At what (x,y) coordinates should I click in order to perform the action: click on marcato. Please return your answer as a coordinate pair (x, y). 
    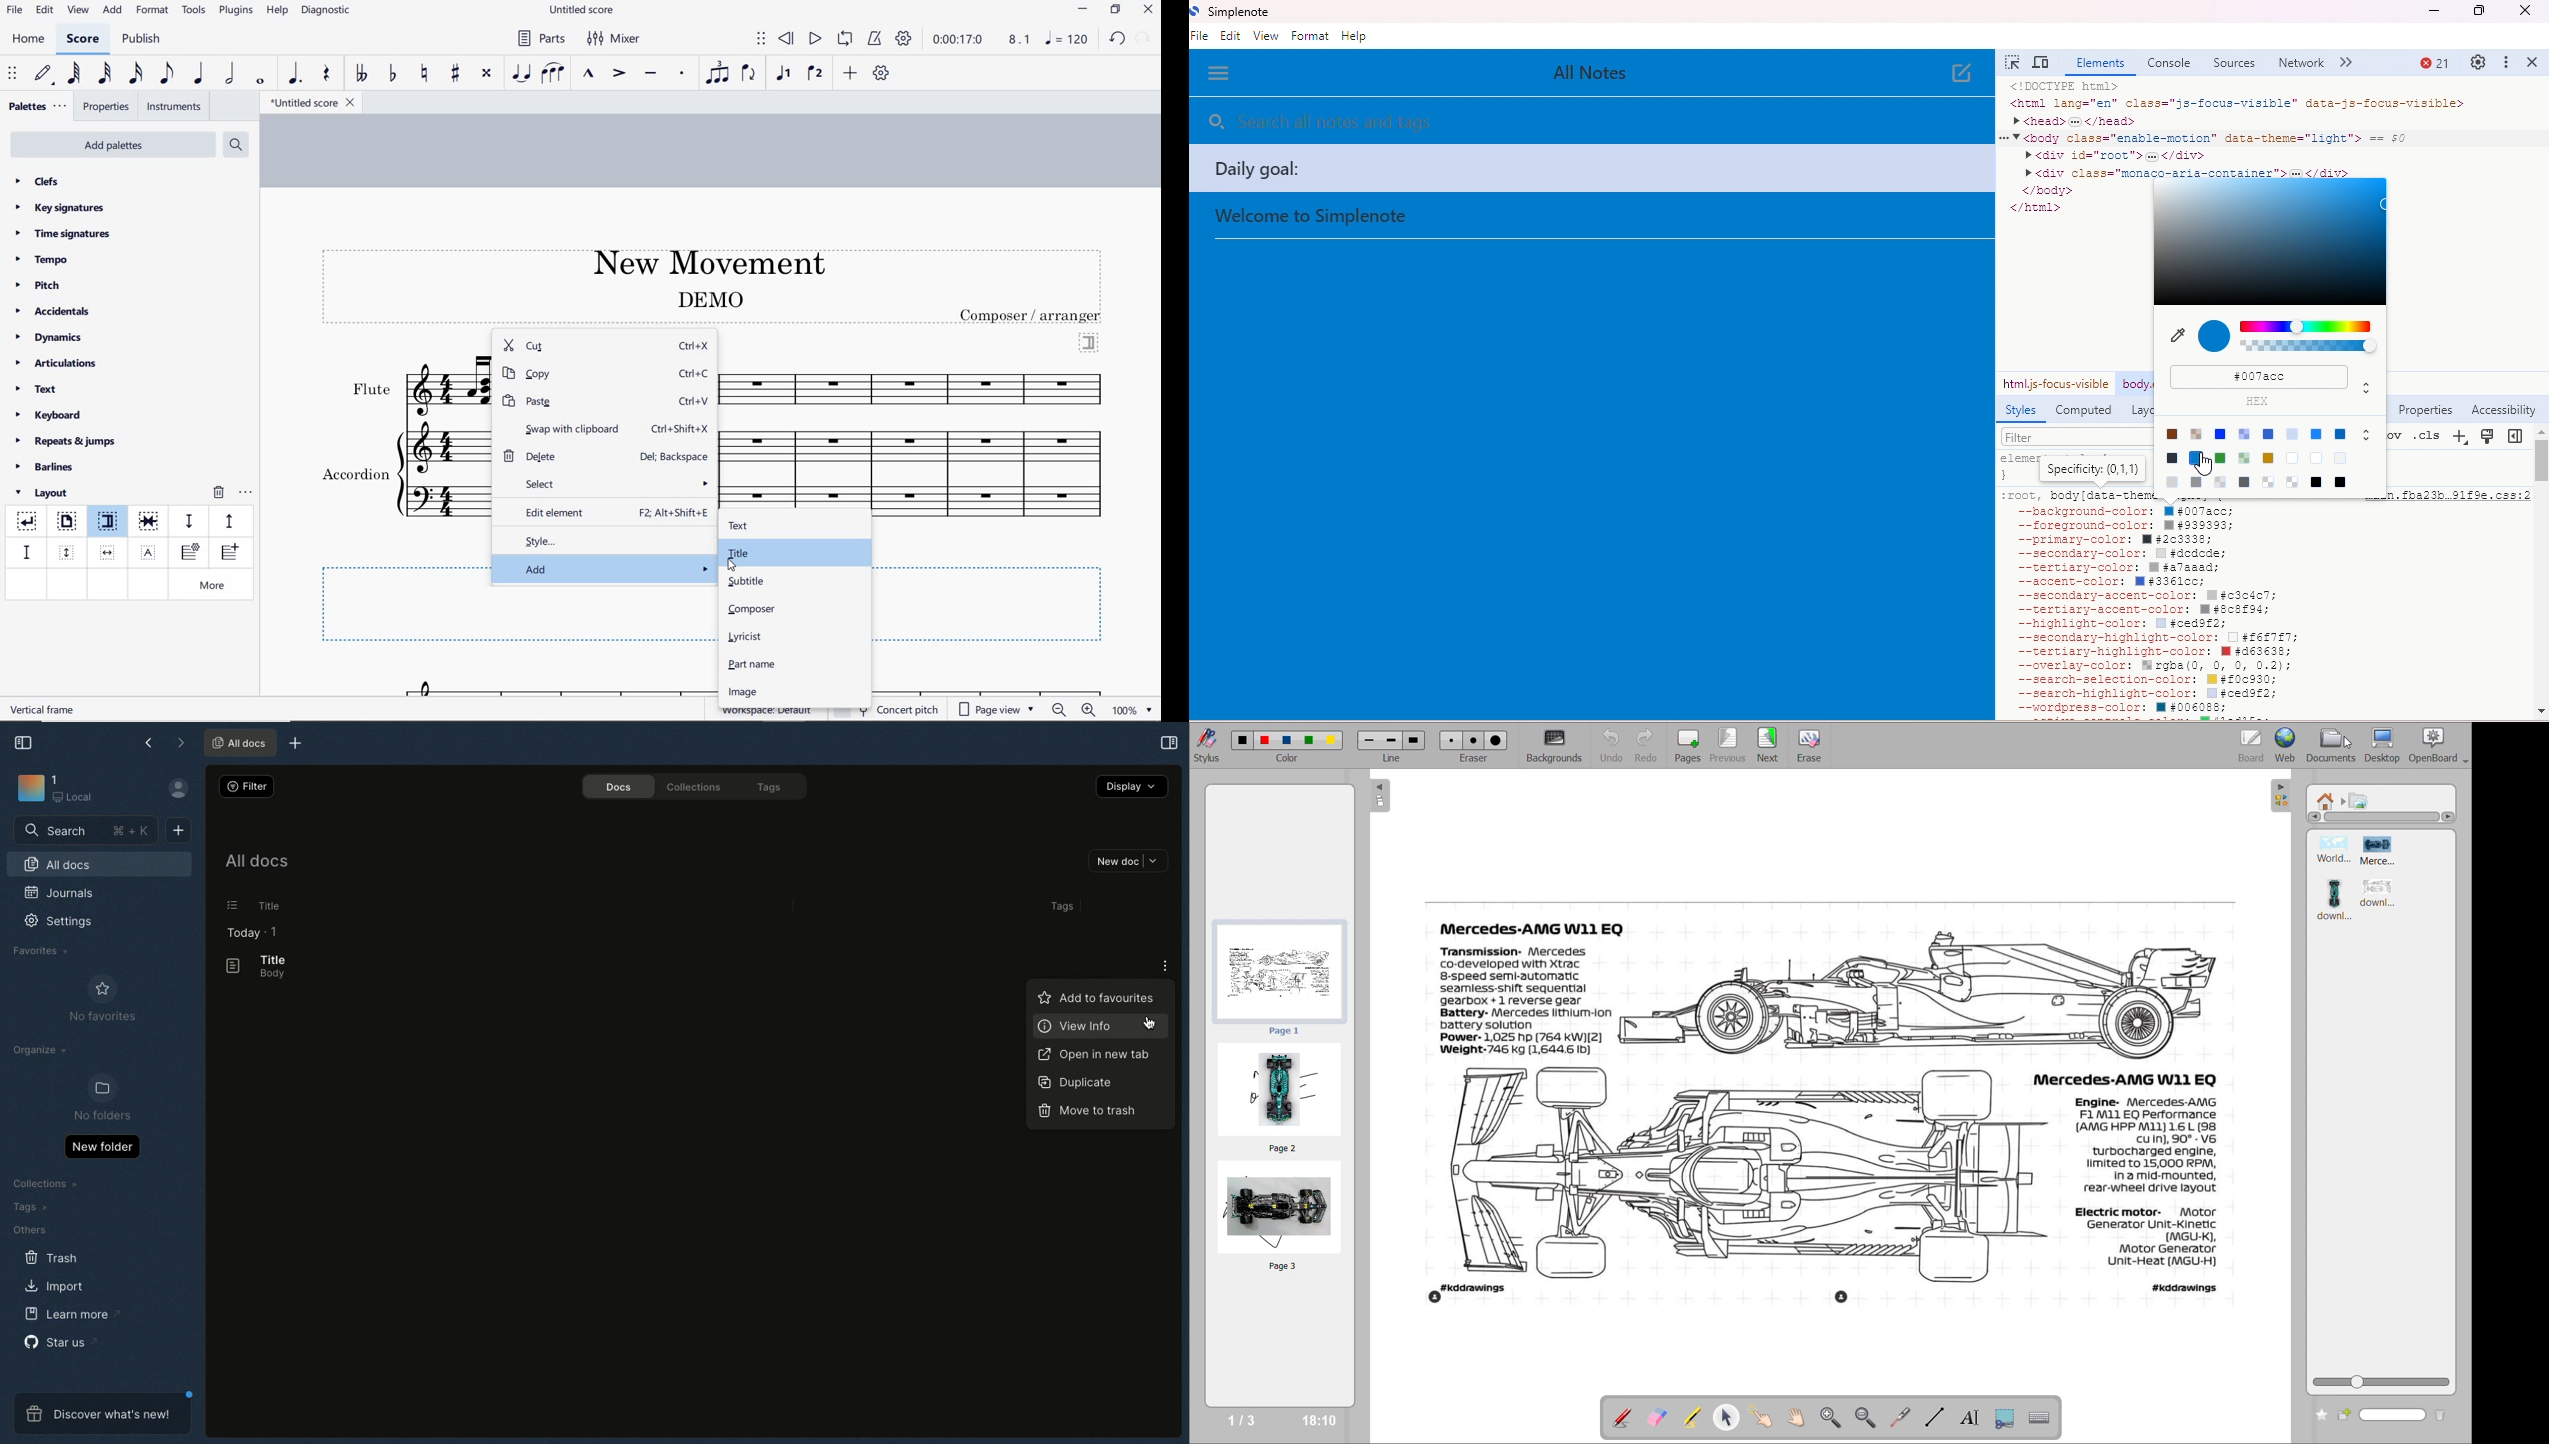
    Looking at the image, I should click on (591, 75).